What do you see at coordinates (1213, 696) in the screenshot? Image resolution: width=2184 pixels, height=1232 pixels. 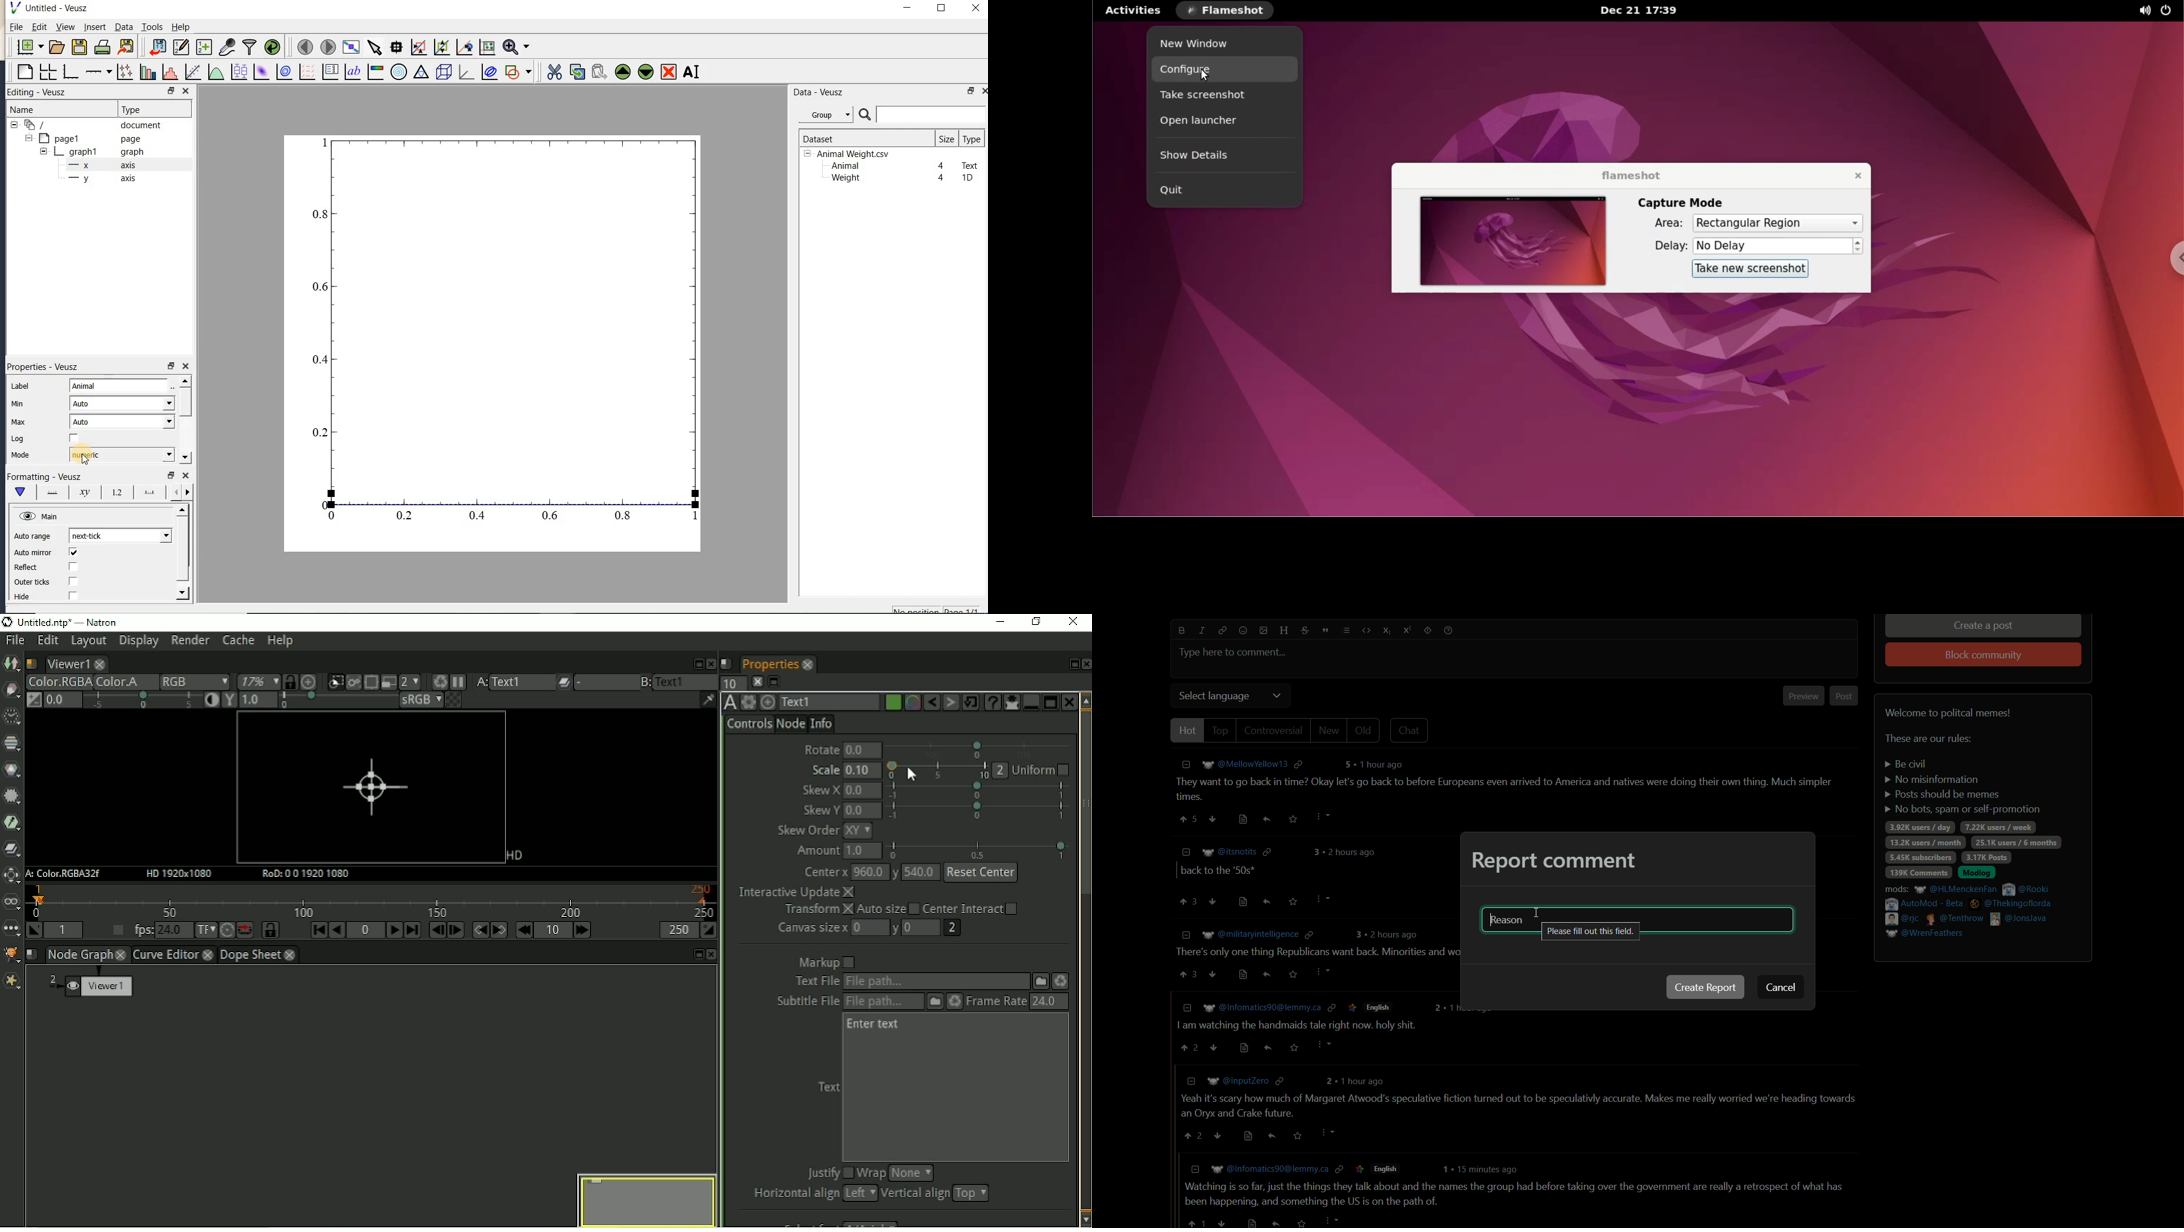 I see `select language` at bounding box center [1213, 696].